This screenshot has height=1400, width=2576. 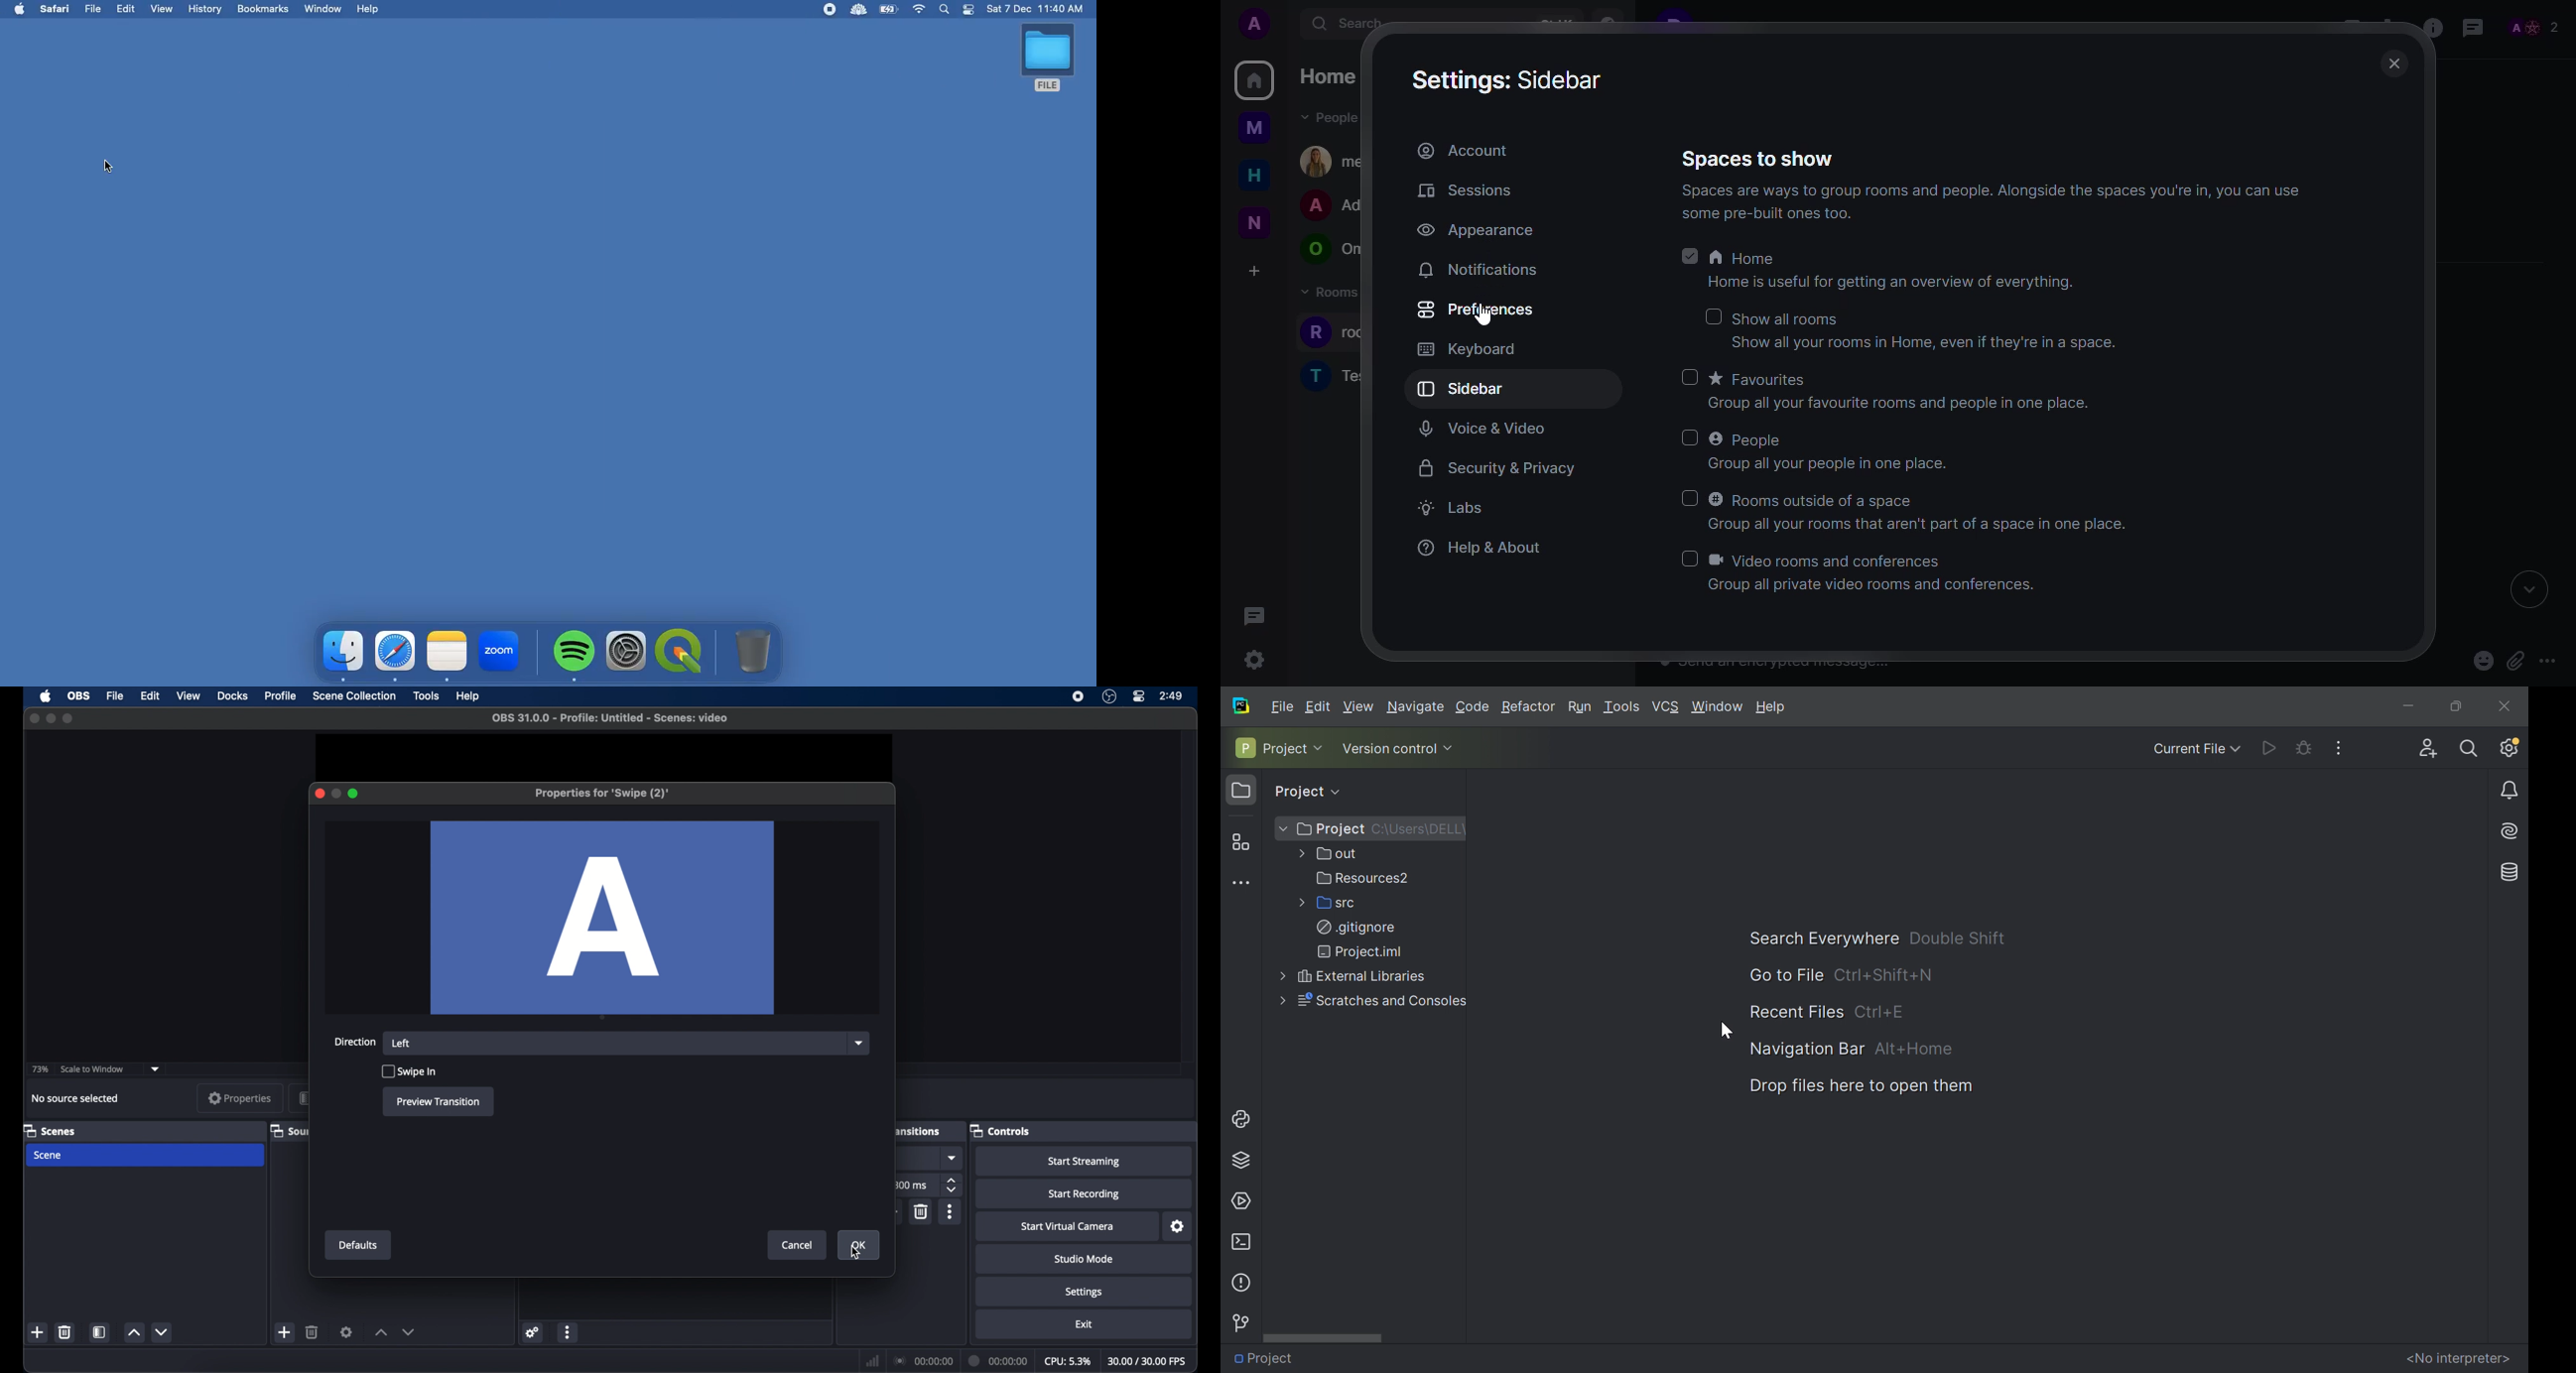 What do you see at coordinates (289, 1131) in the screenshot?
I see `sources` at bounding box center [289, 1131].